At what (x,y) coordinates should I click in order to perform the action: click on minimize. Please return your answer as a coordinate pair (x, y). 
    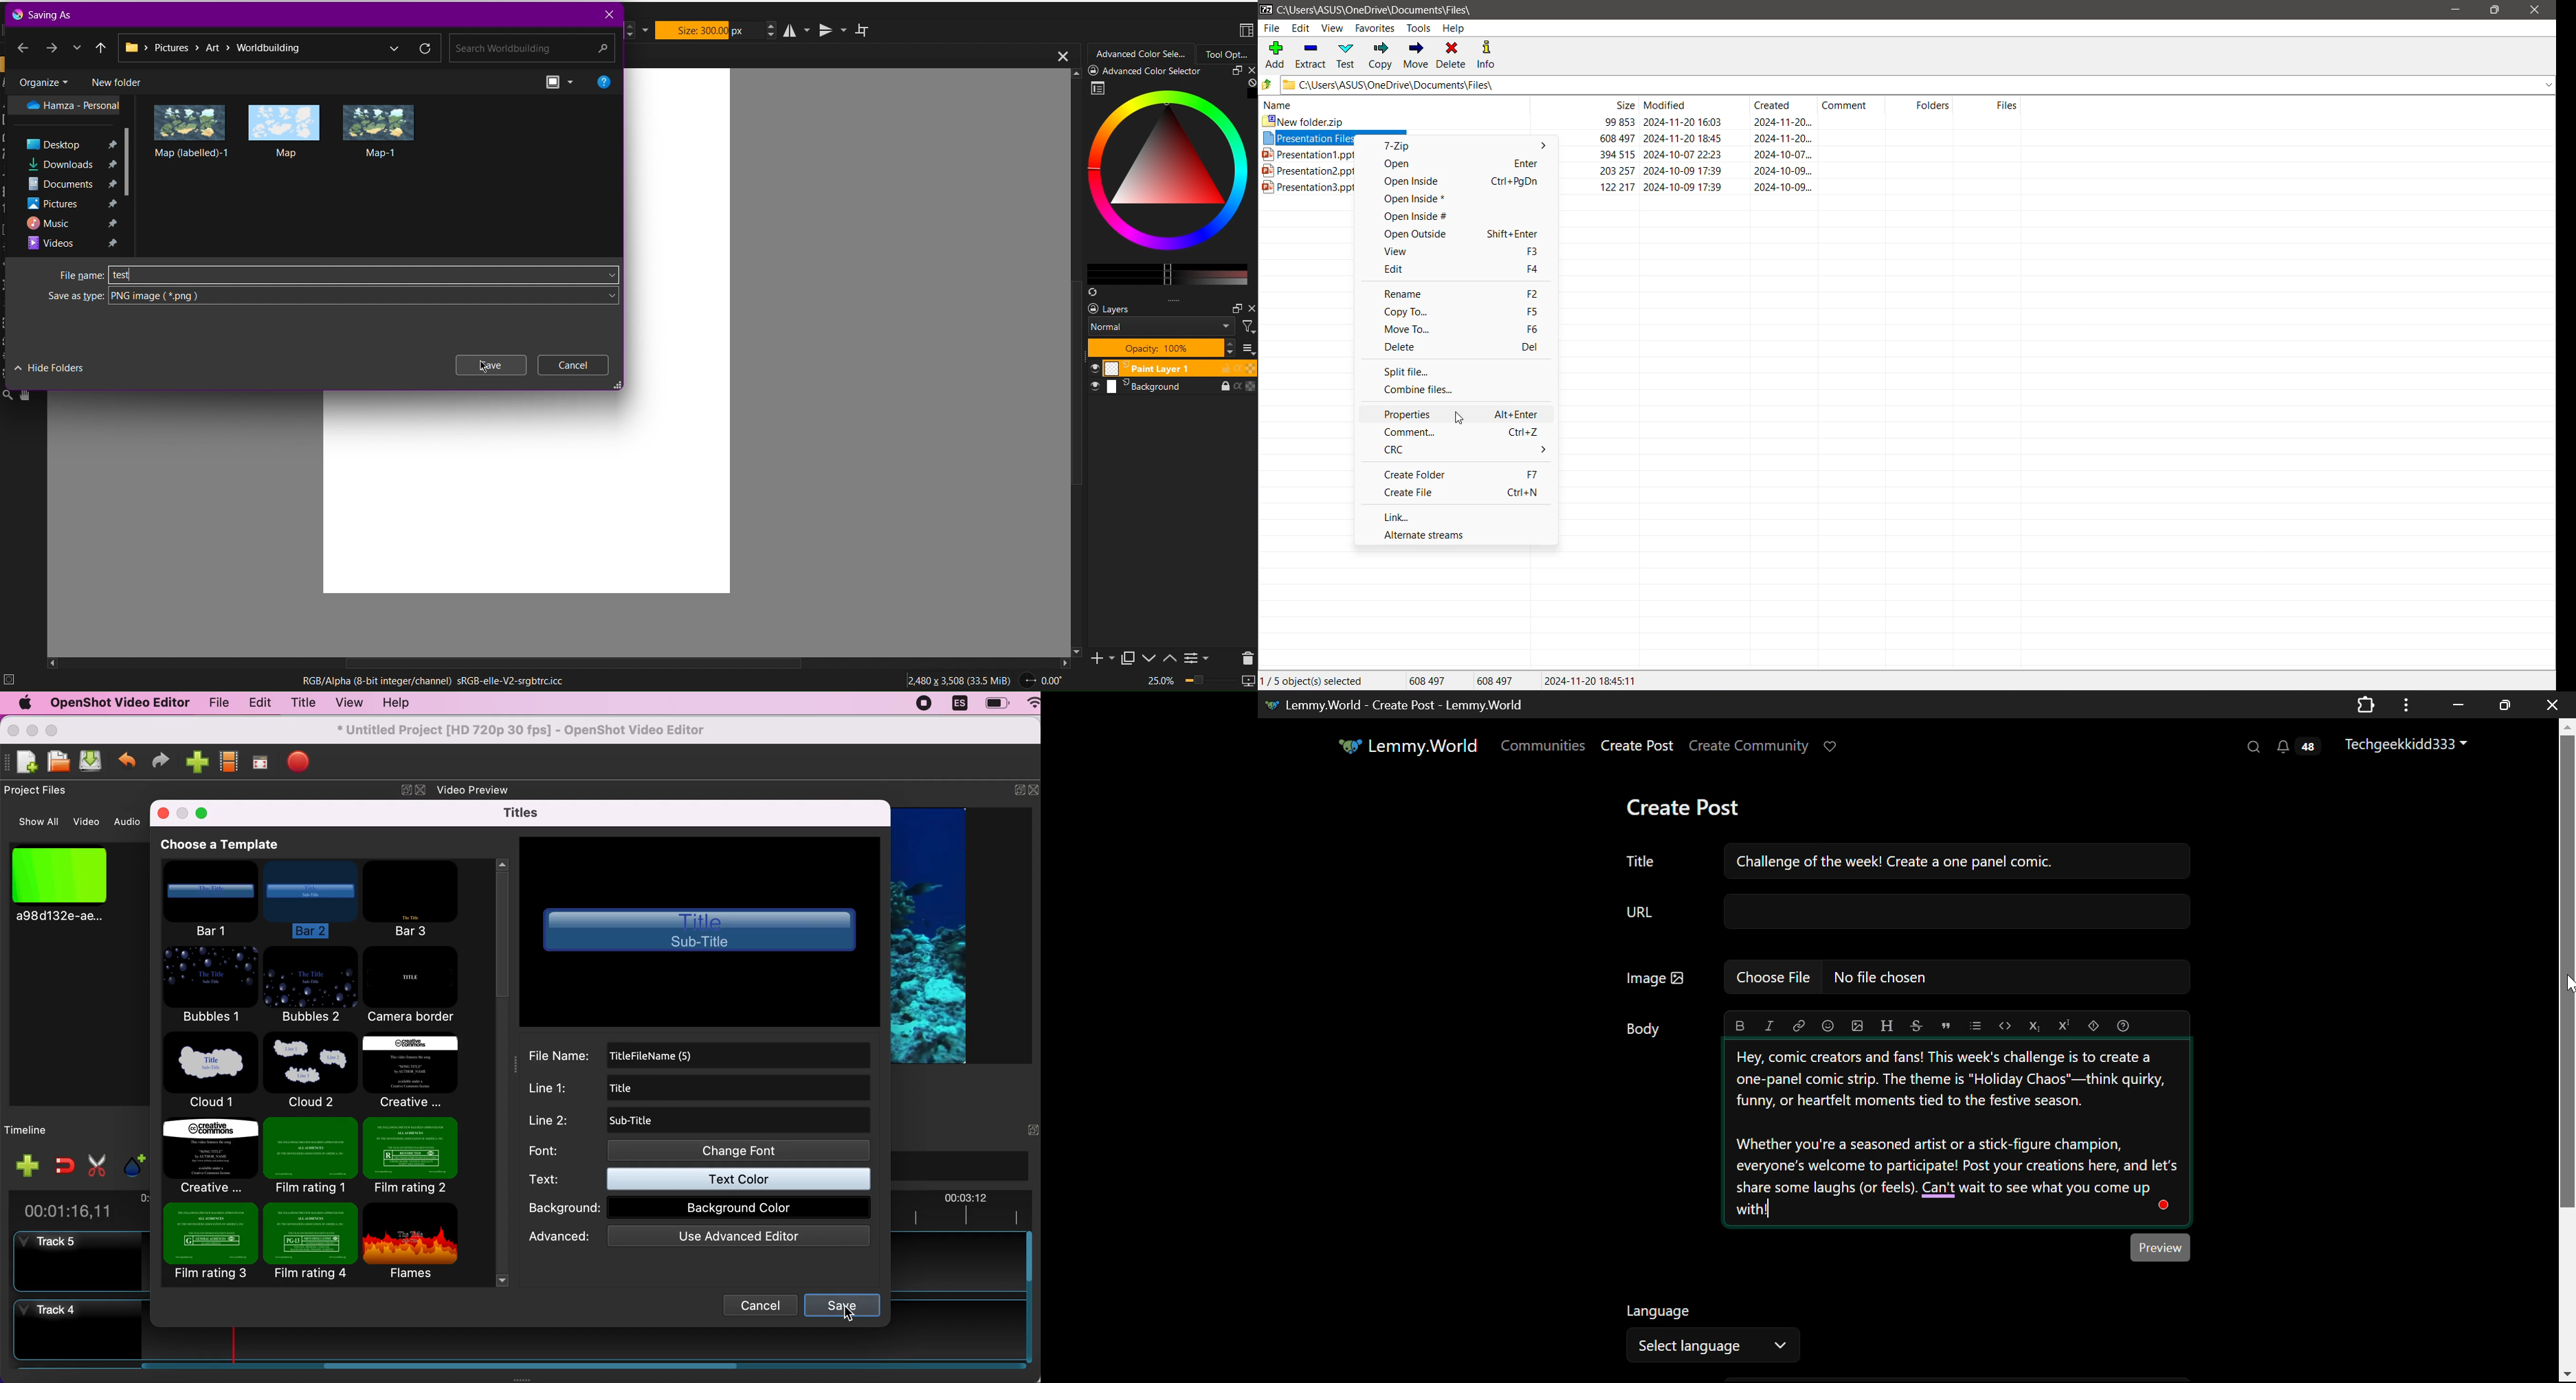
    Looking at the image, I should click on (183, 812).